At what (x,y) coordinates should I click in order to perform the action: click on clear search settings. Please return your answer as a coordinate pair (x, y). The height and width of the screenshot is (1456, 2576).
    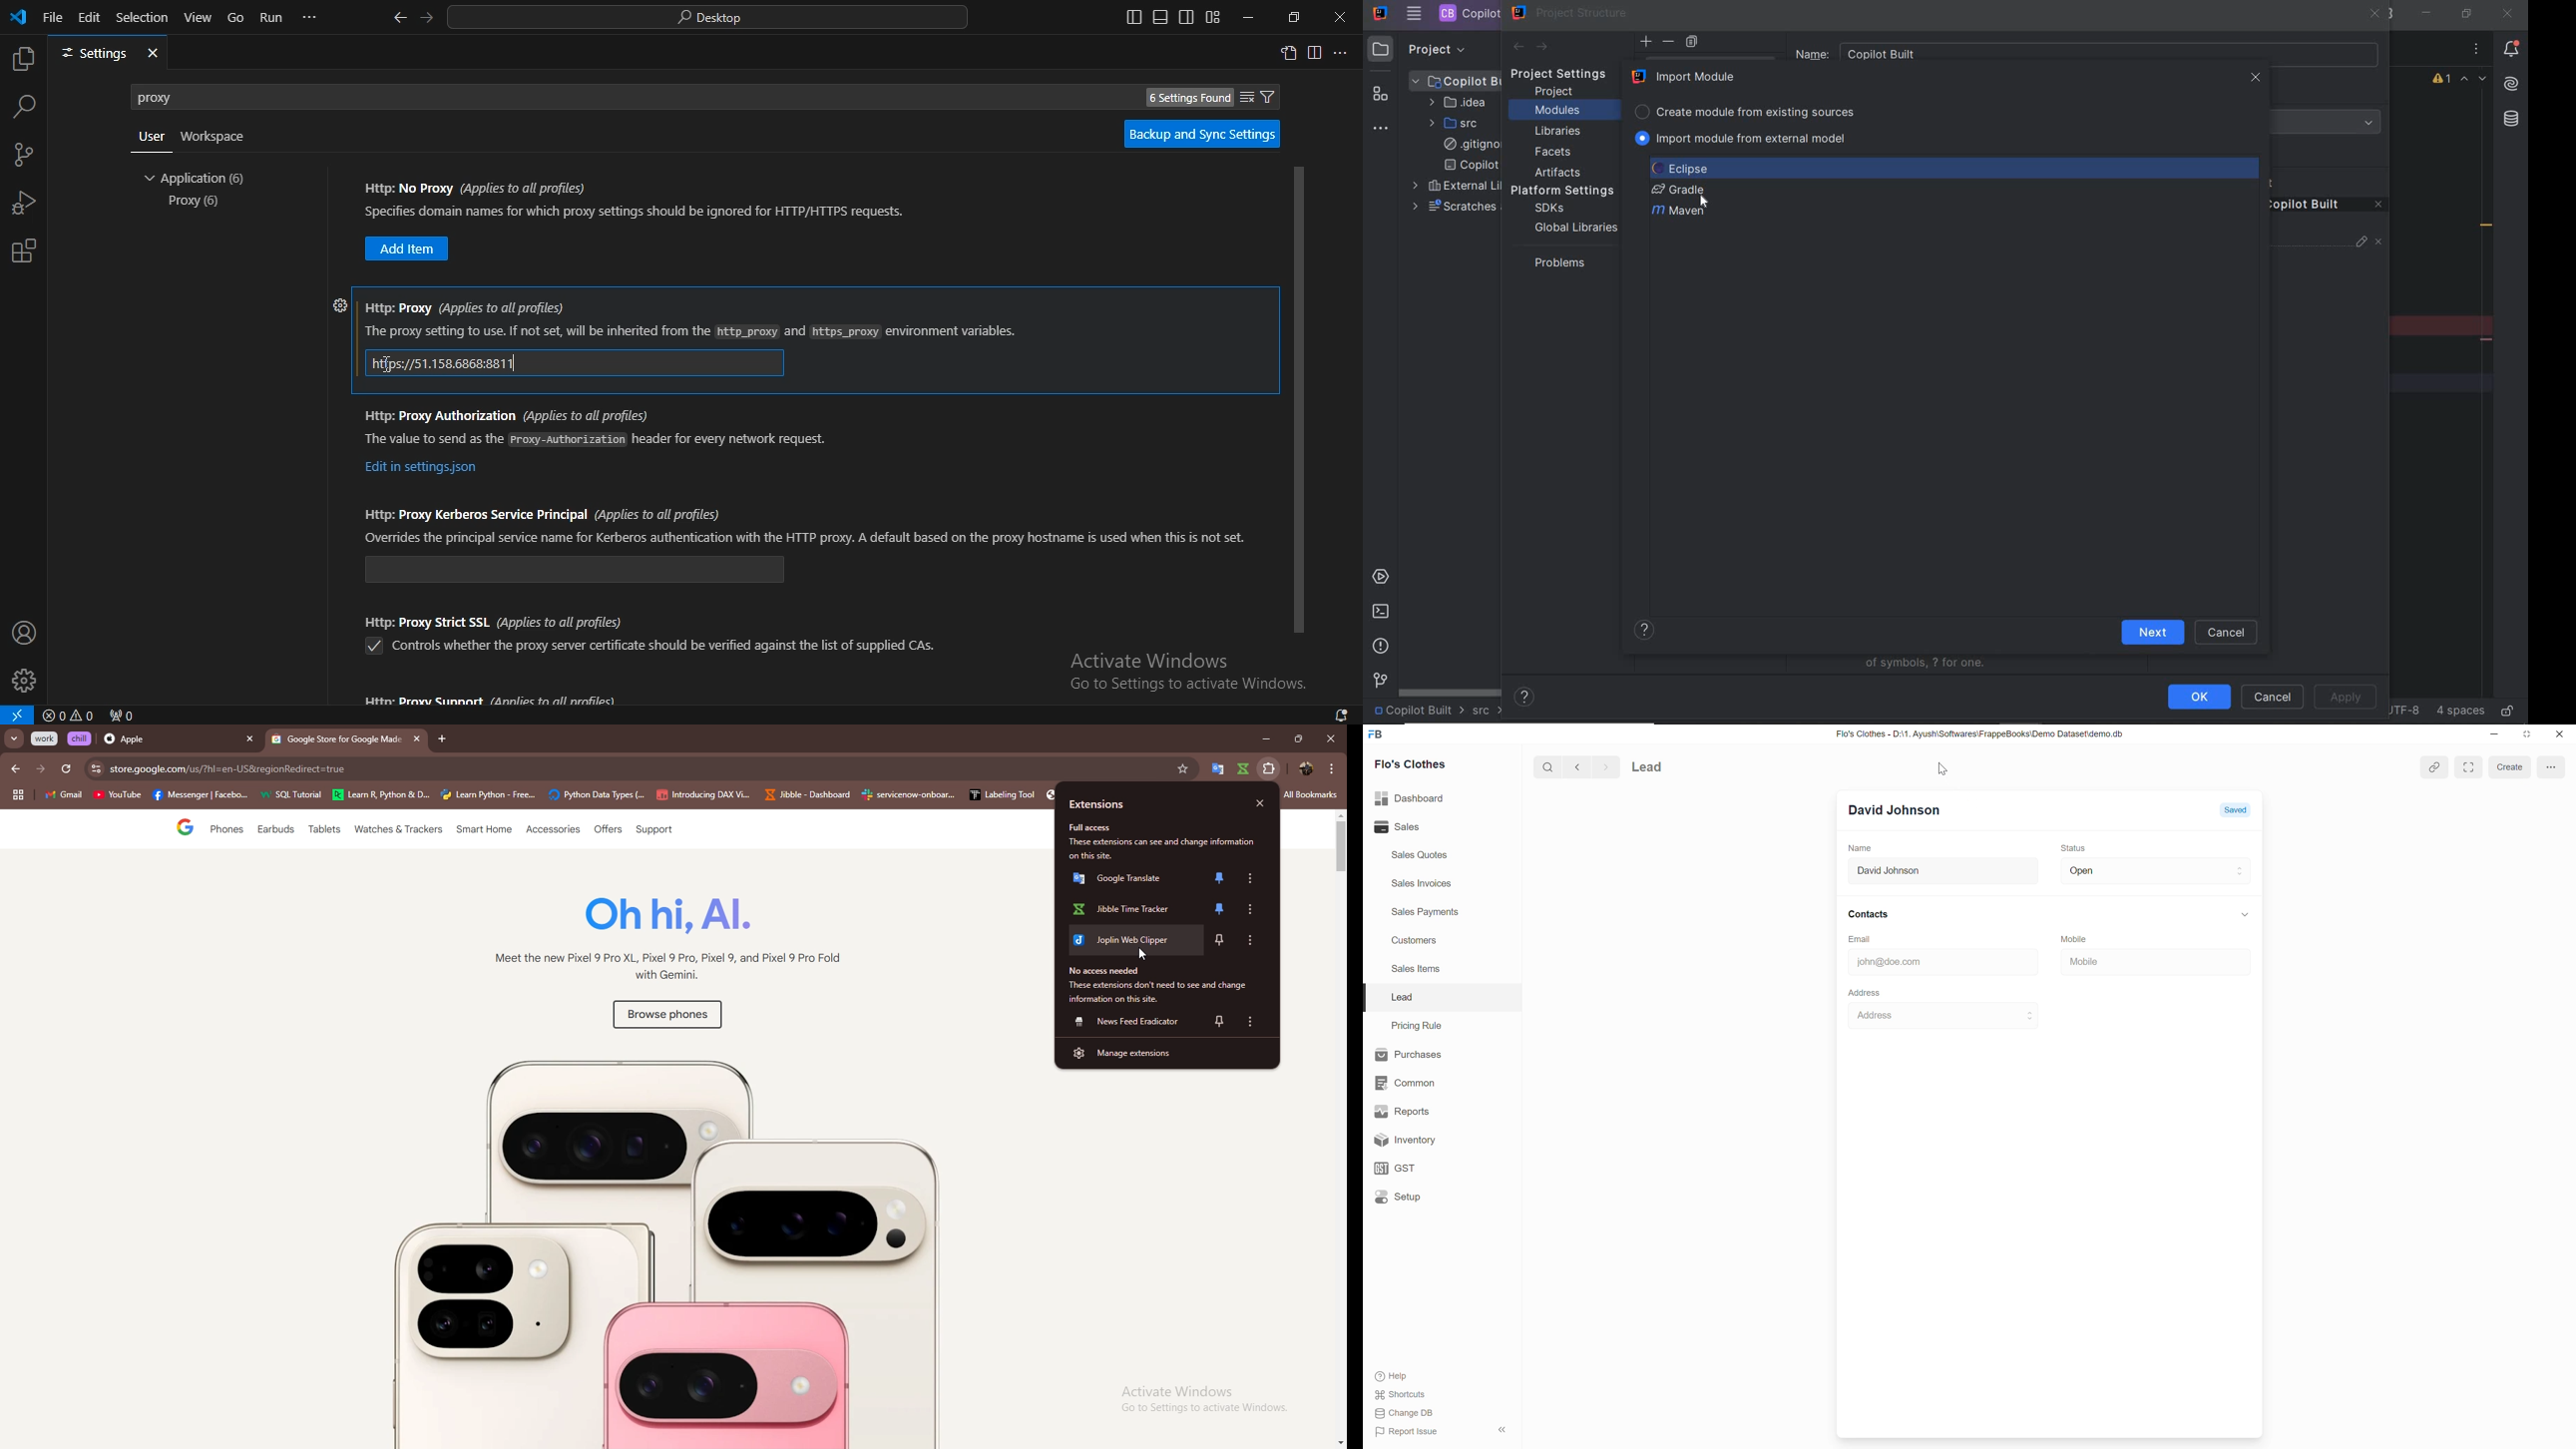
    Looking at the image, I should click on (1245, 95).